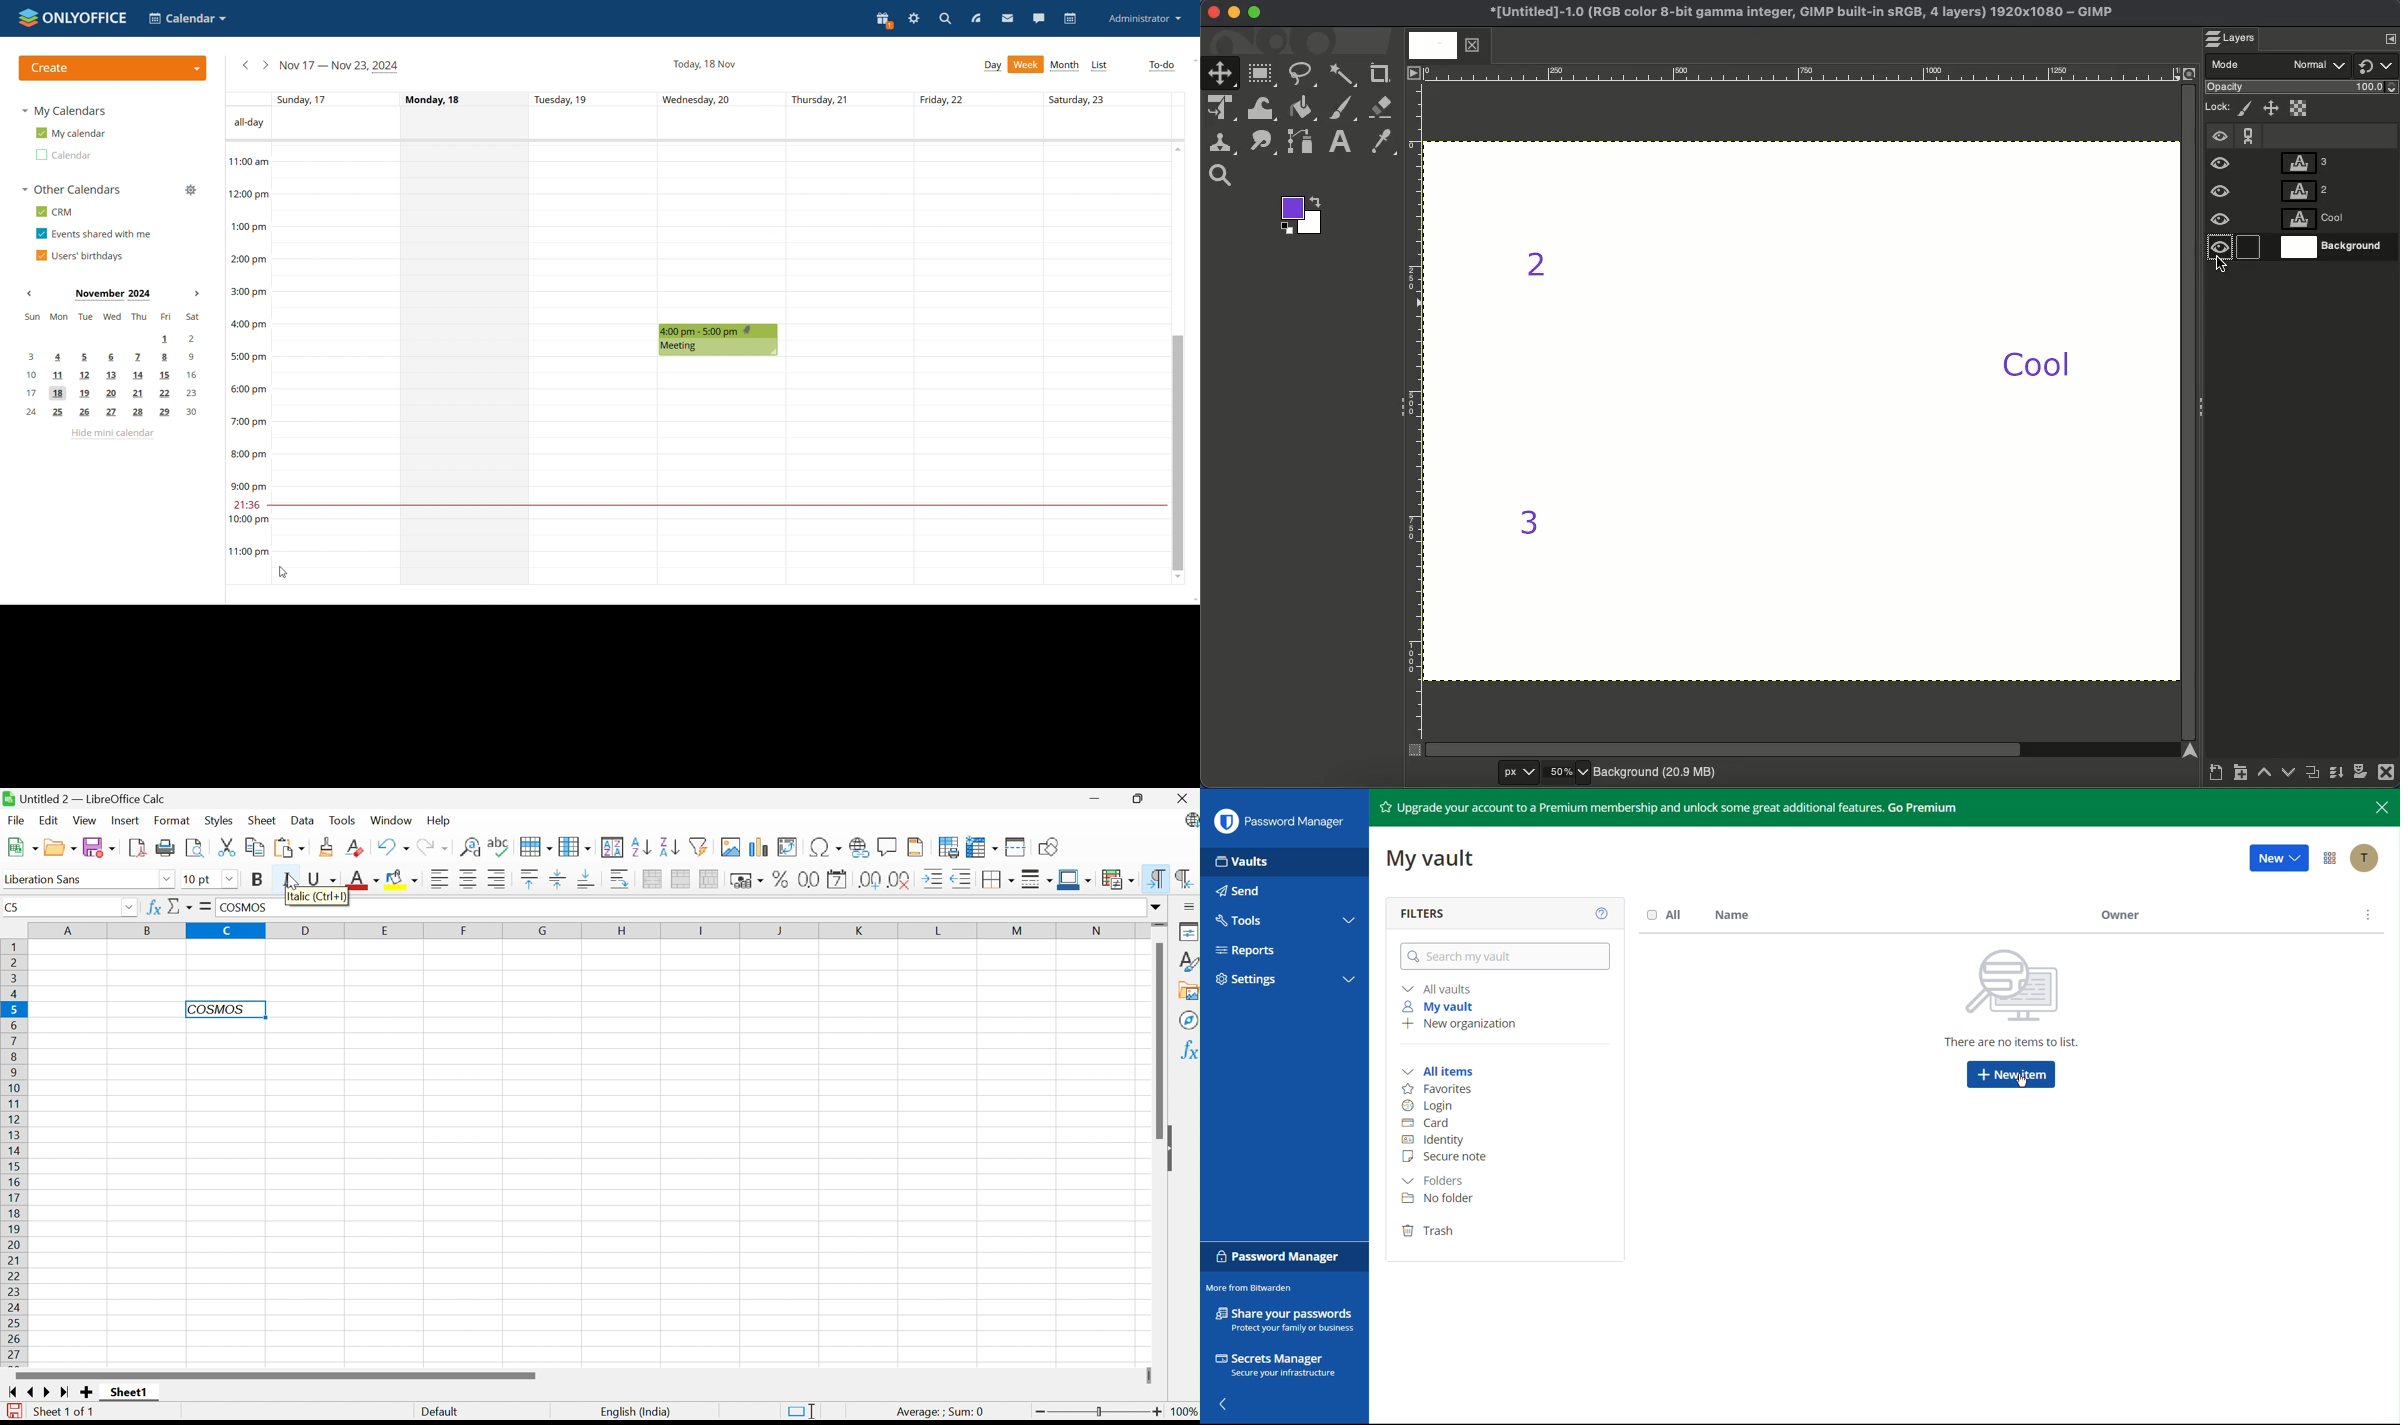 This screenshot has width=2408, height=1428. What do you see at coordinates (1157, 878) in the screenshot?
I see `Left-to-right` at bounding box center [1157, 878].